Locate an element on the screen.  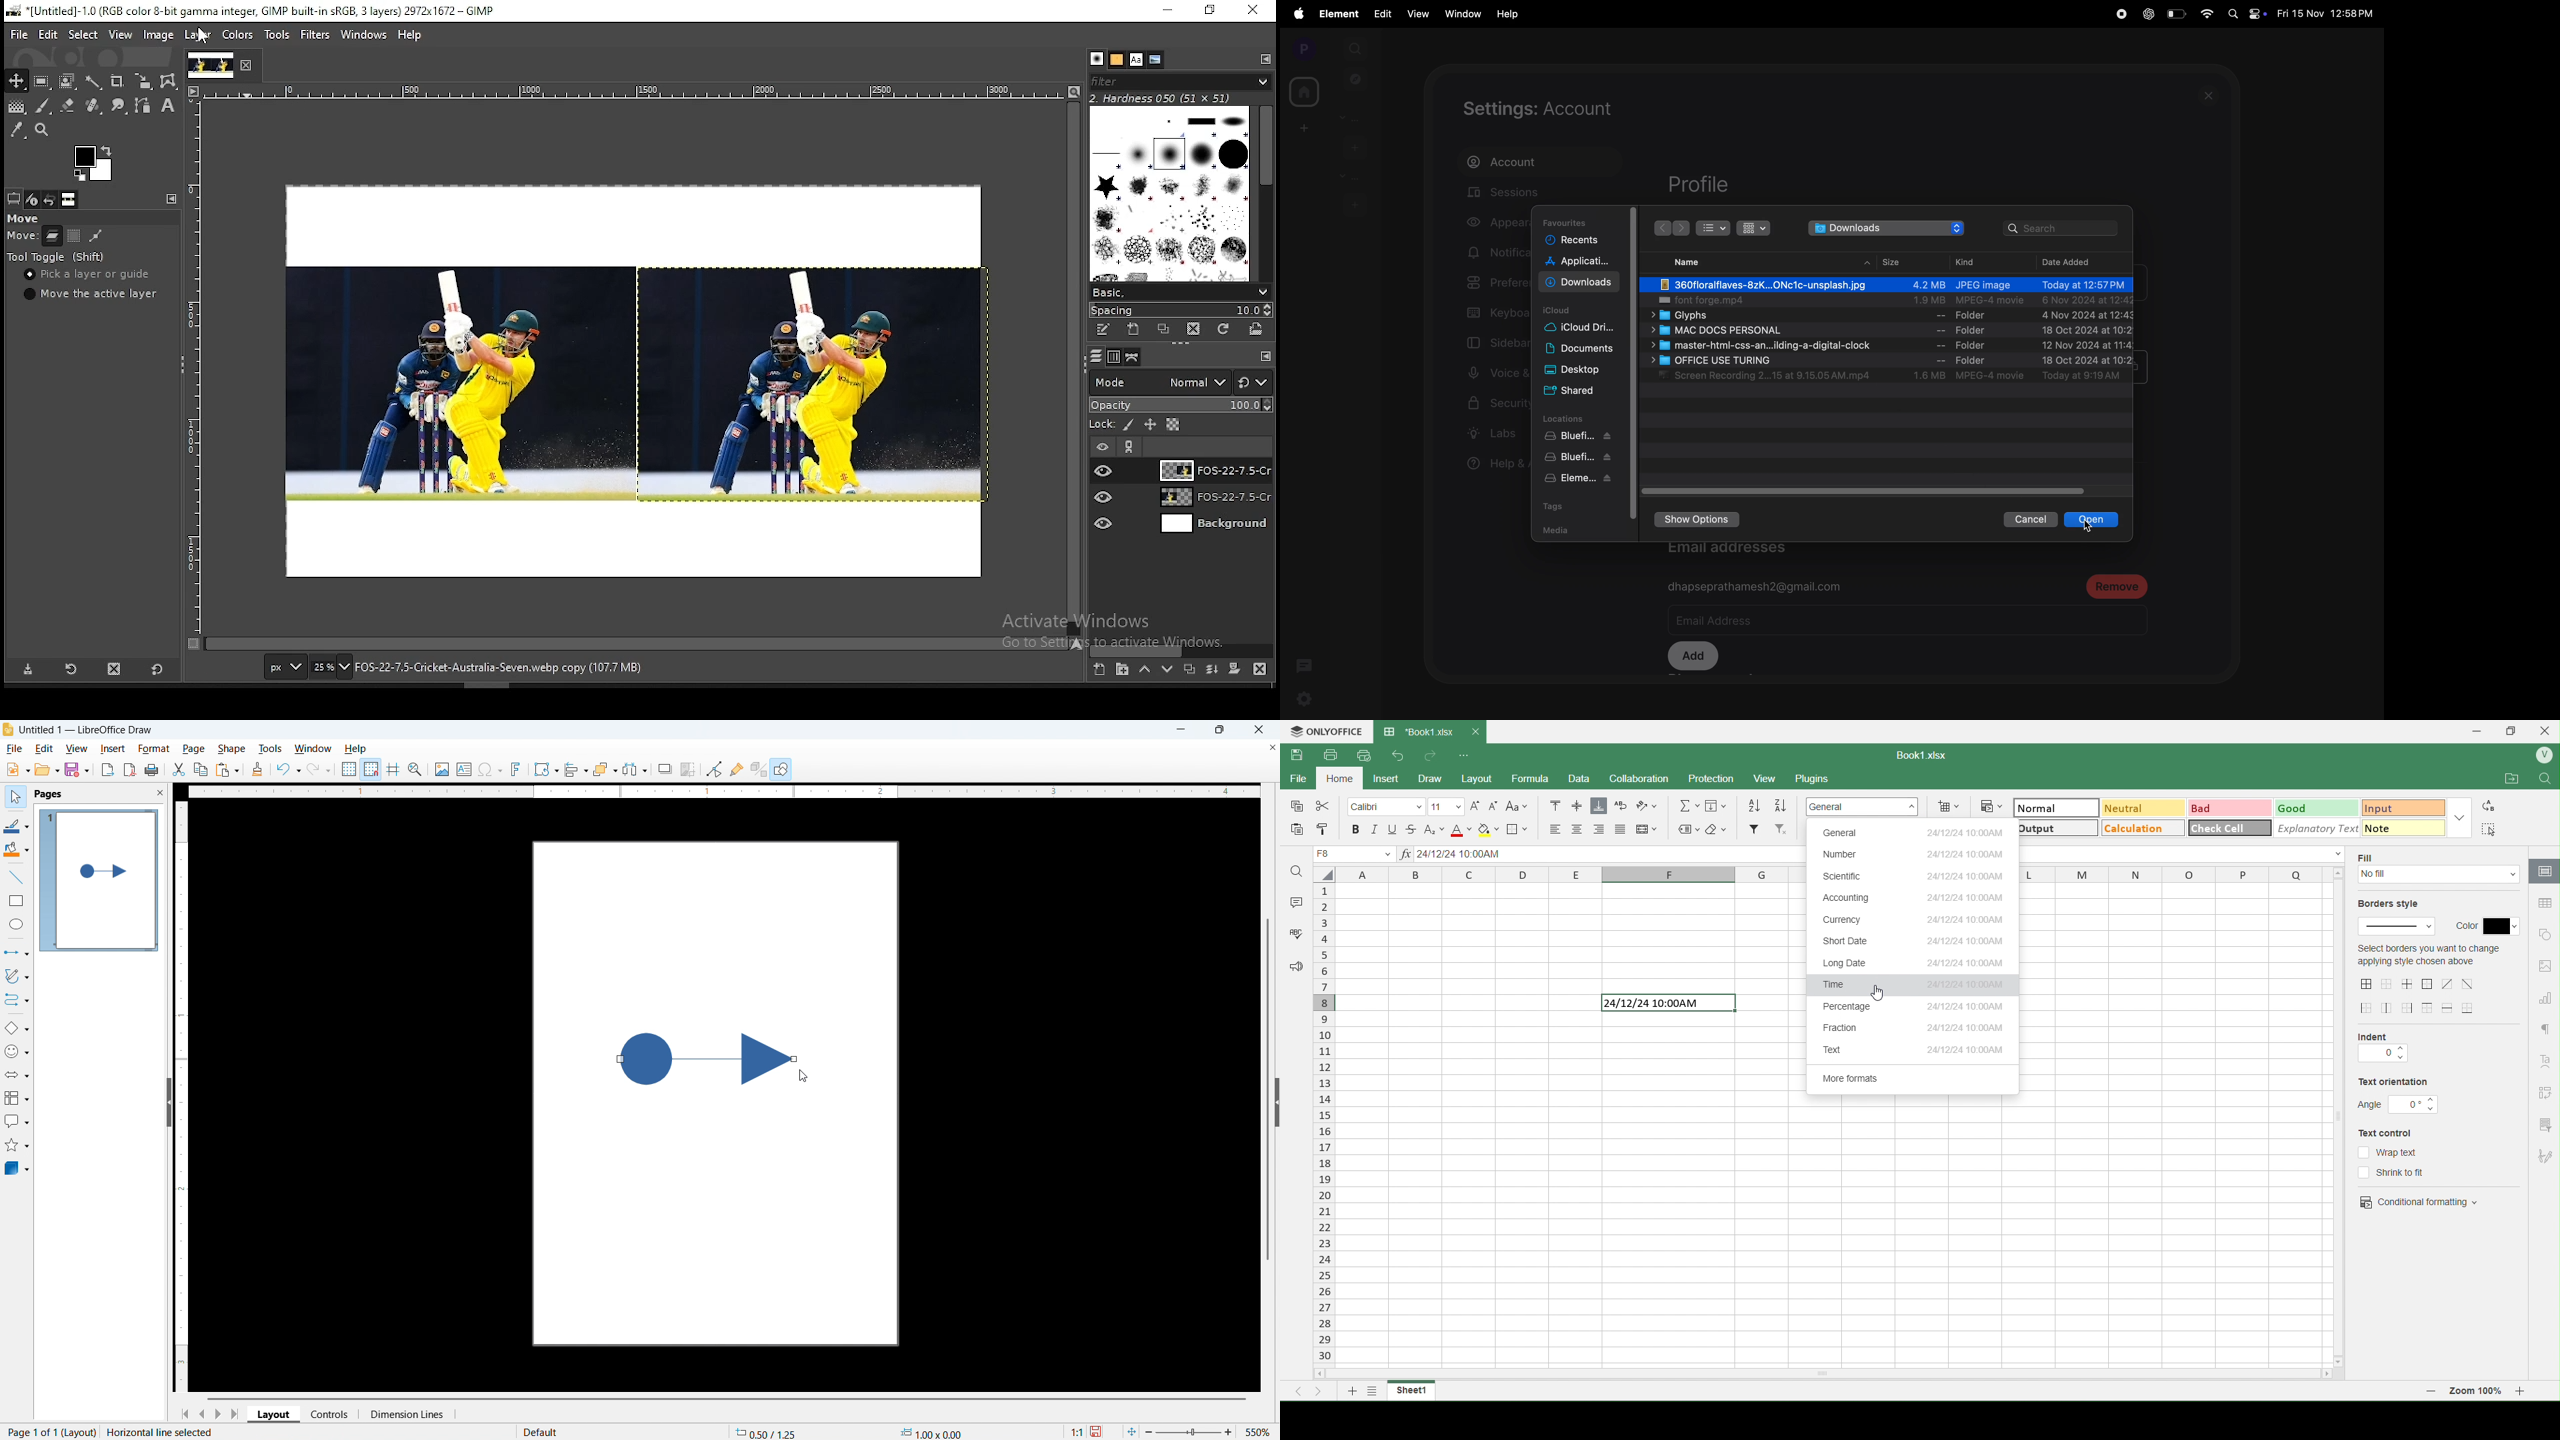
Crop image  is located at coordinates (689, 769).